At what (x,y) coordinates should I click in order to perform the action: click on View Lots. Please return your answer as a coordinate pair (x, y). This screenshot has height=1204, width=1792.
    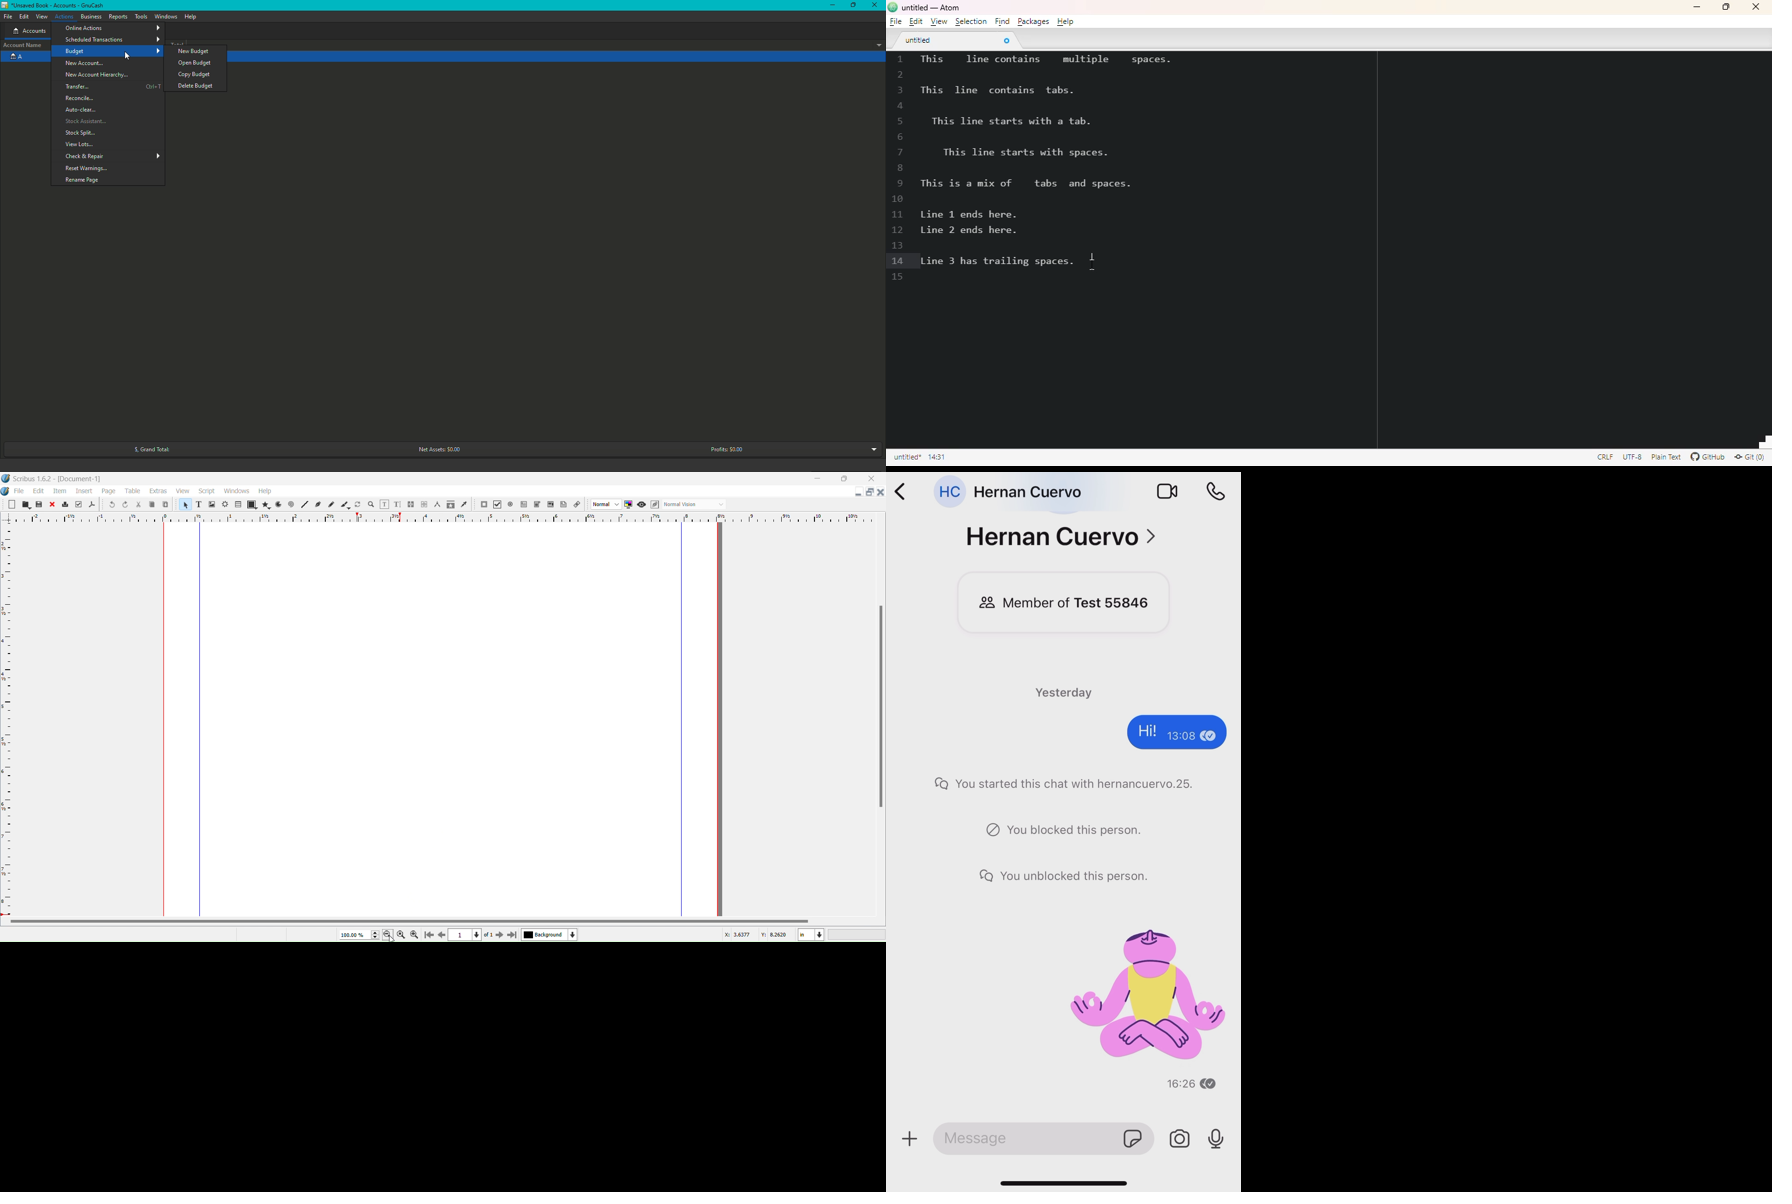
    Looking at the image, I should click on (80, 145).